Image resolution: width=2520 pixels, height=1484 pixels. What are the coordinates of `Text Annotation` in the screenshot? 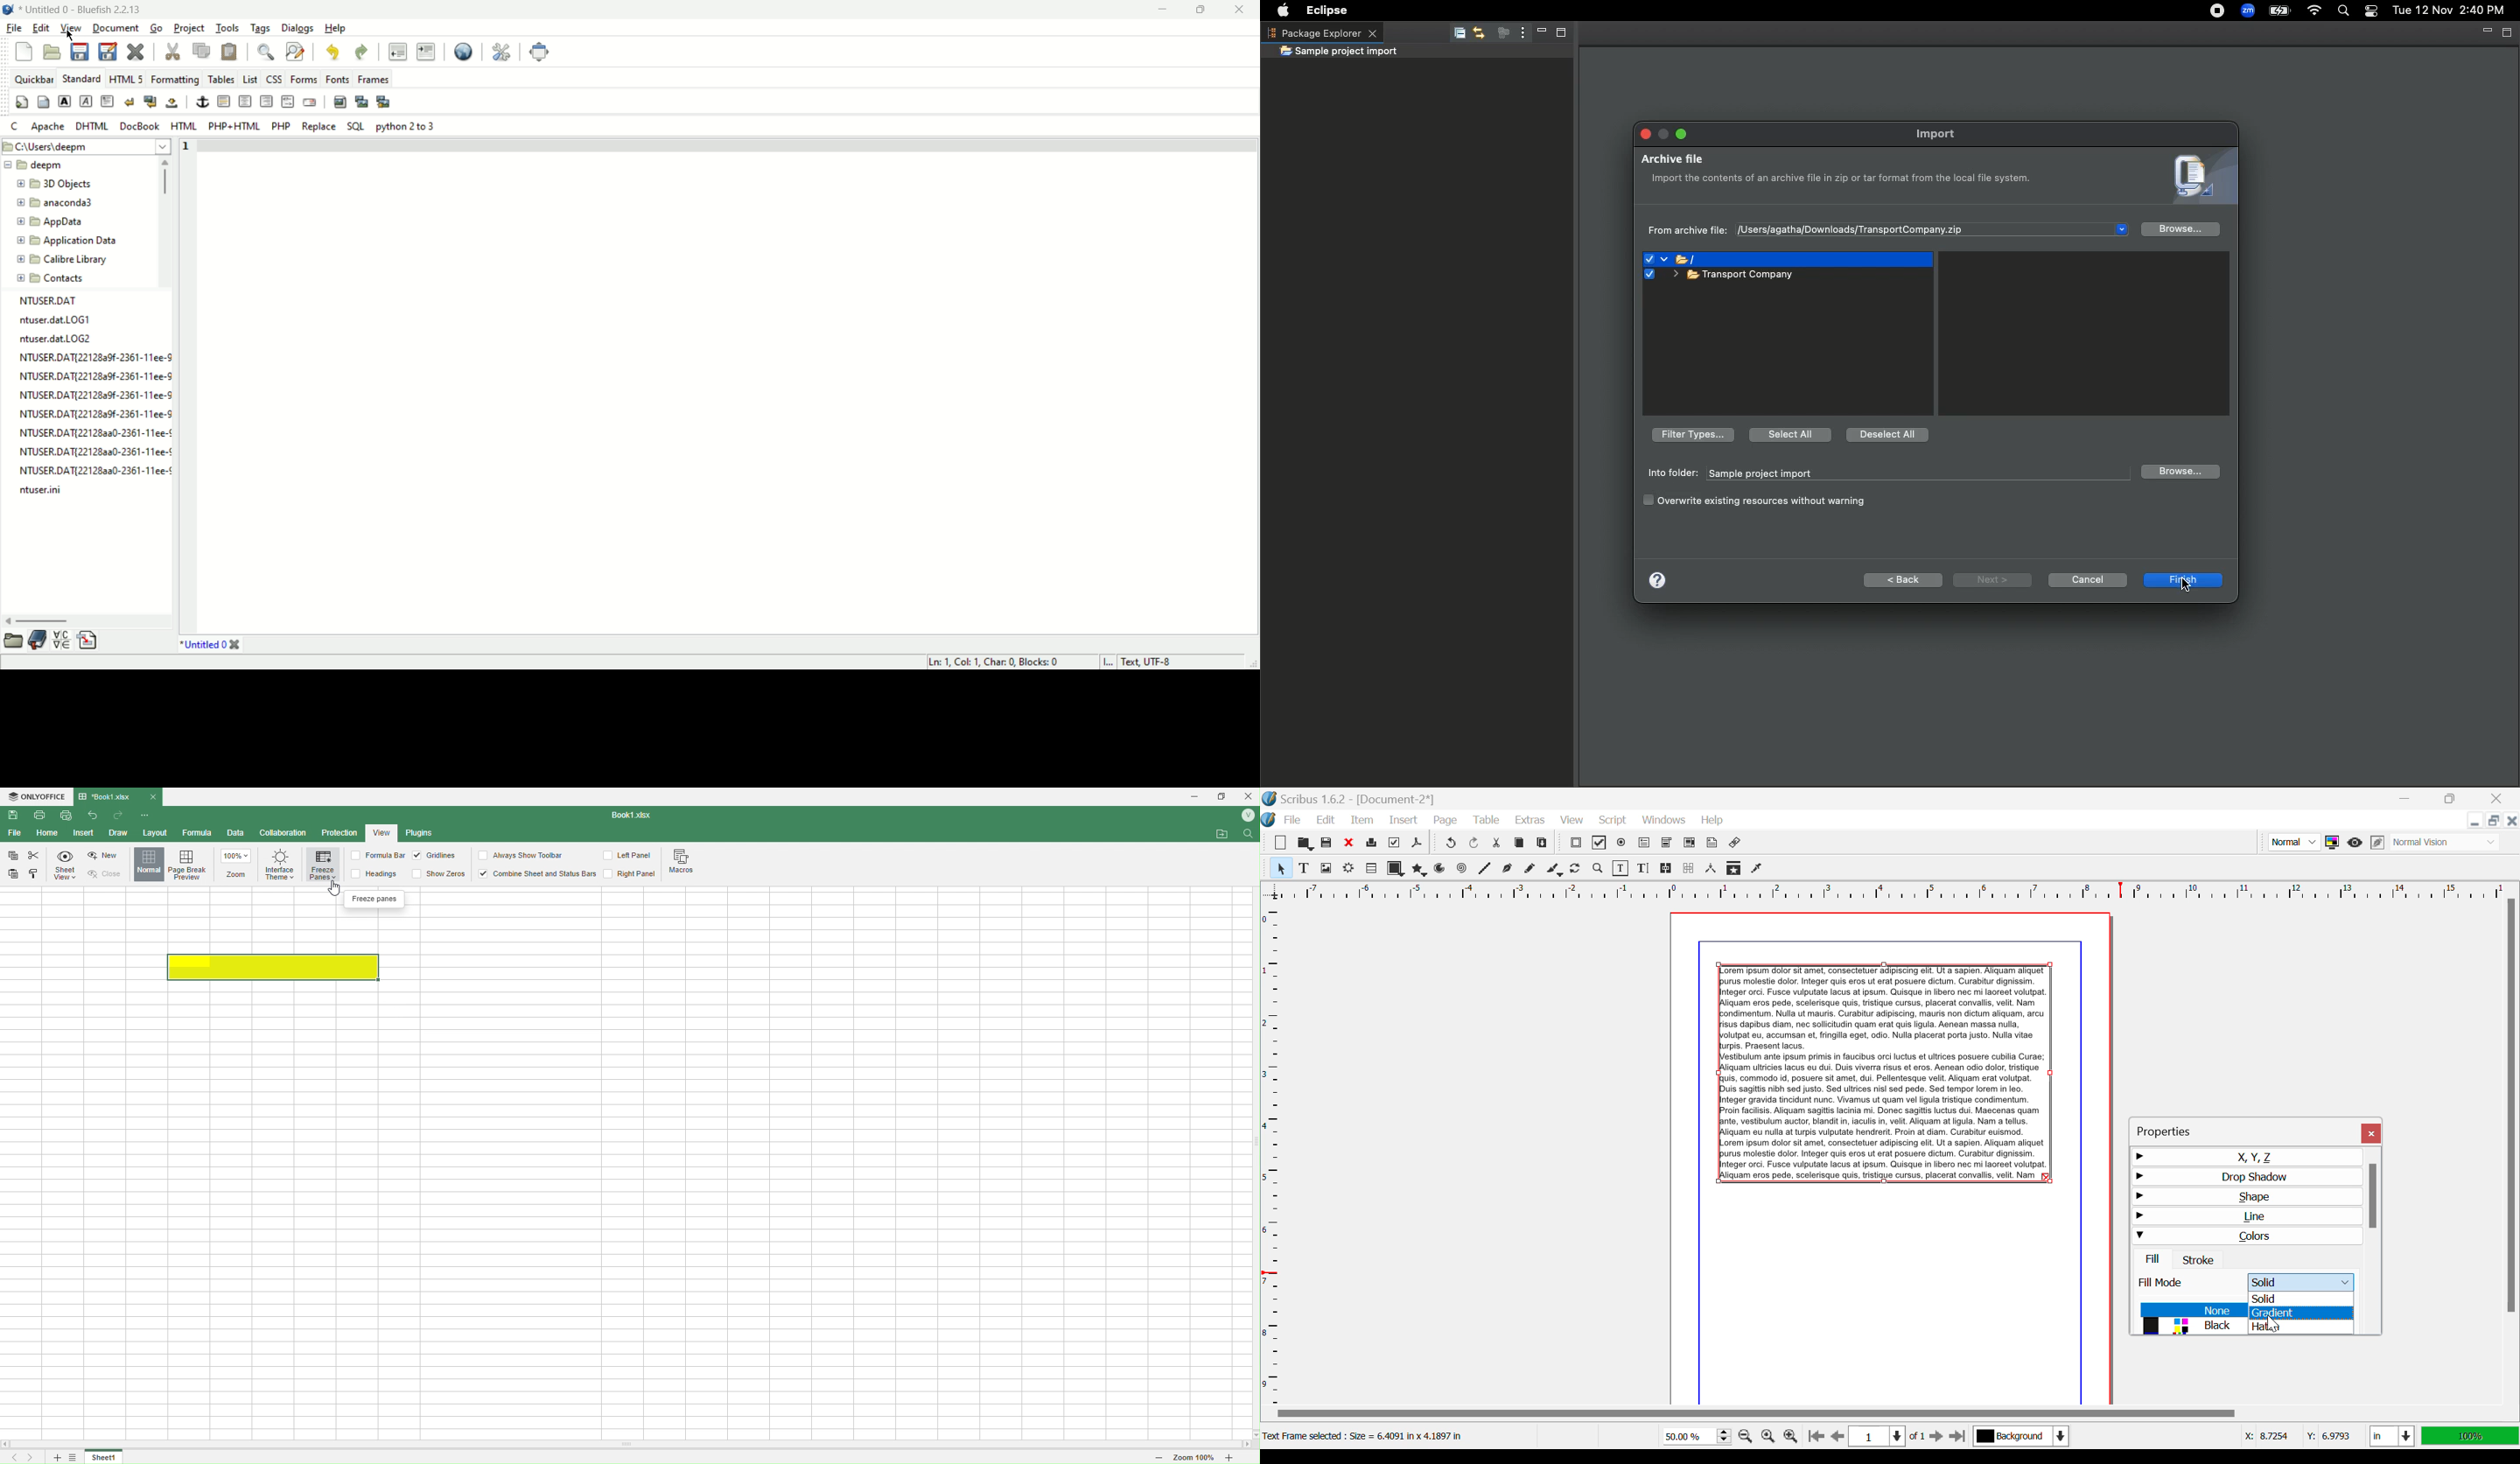 It's located at (1712, 844).